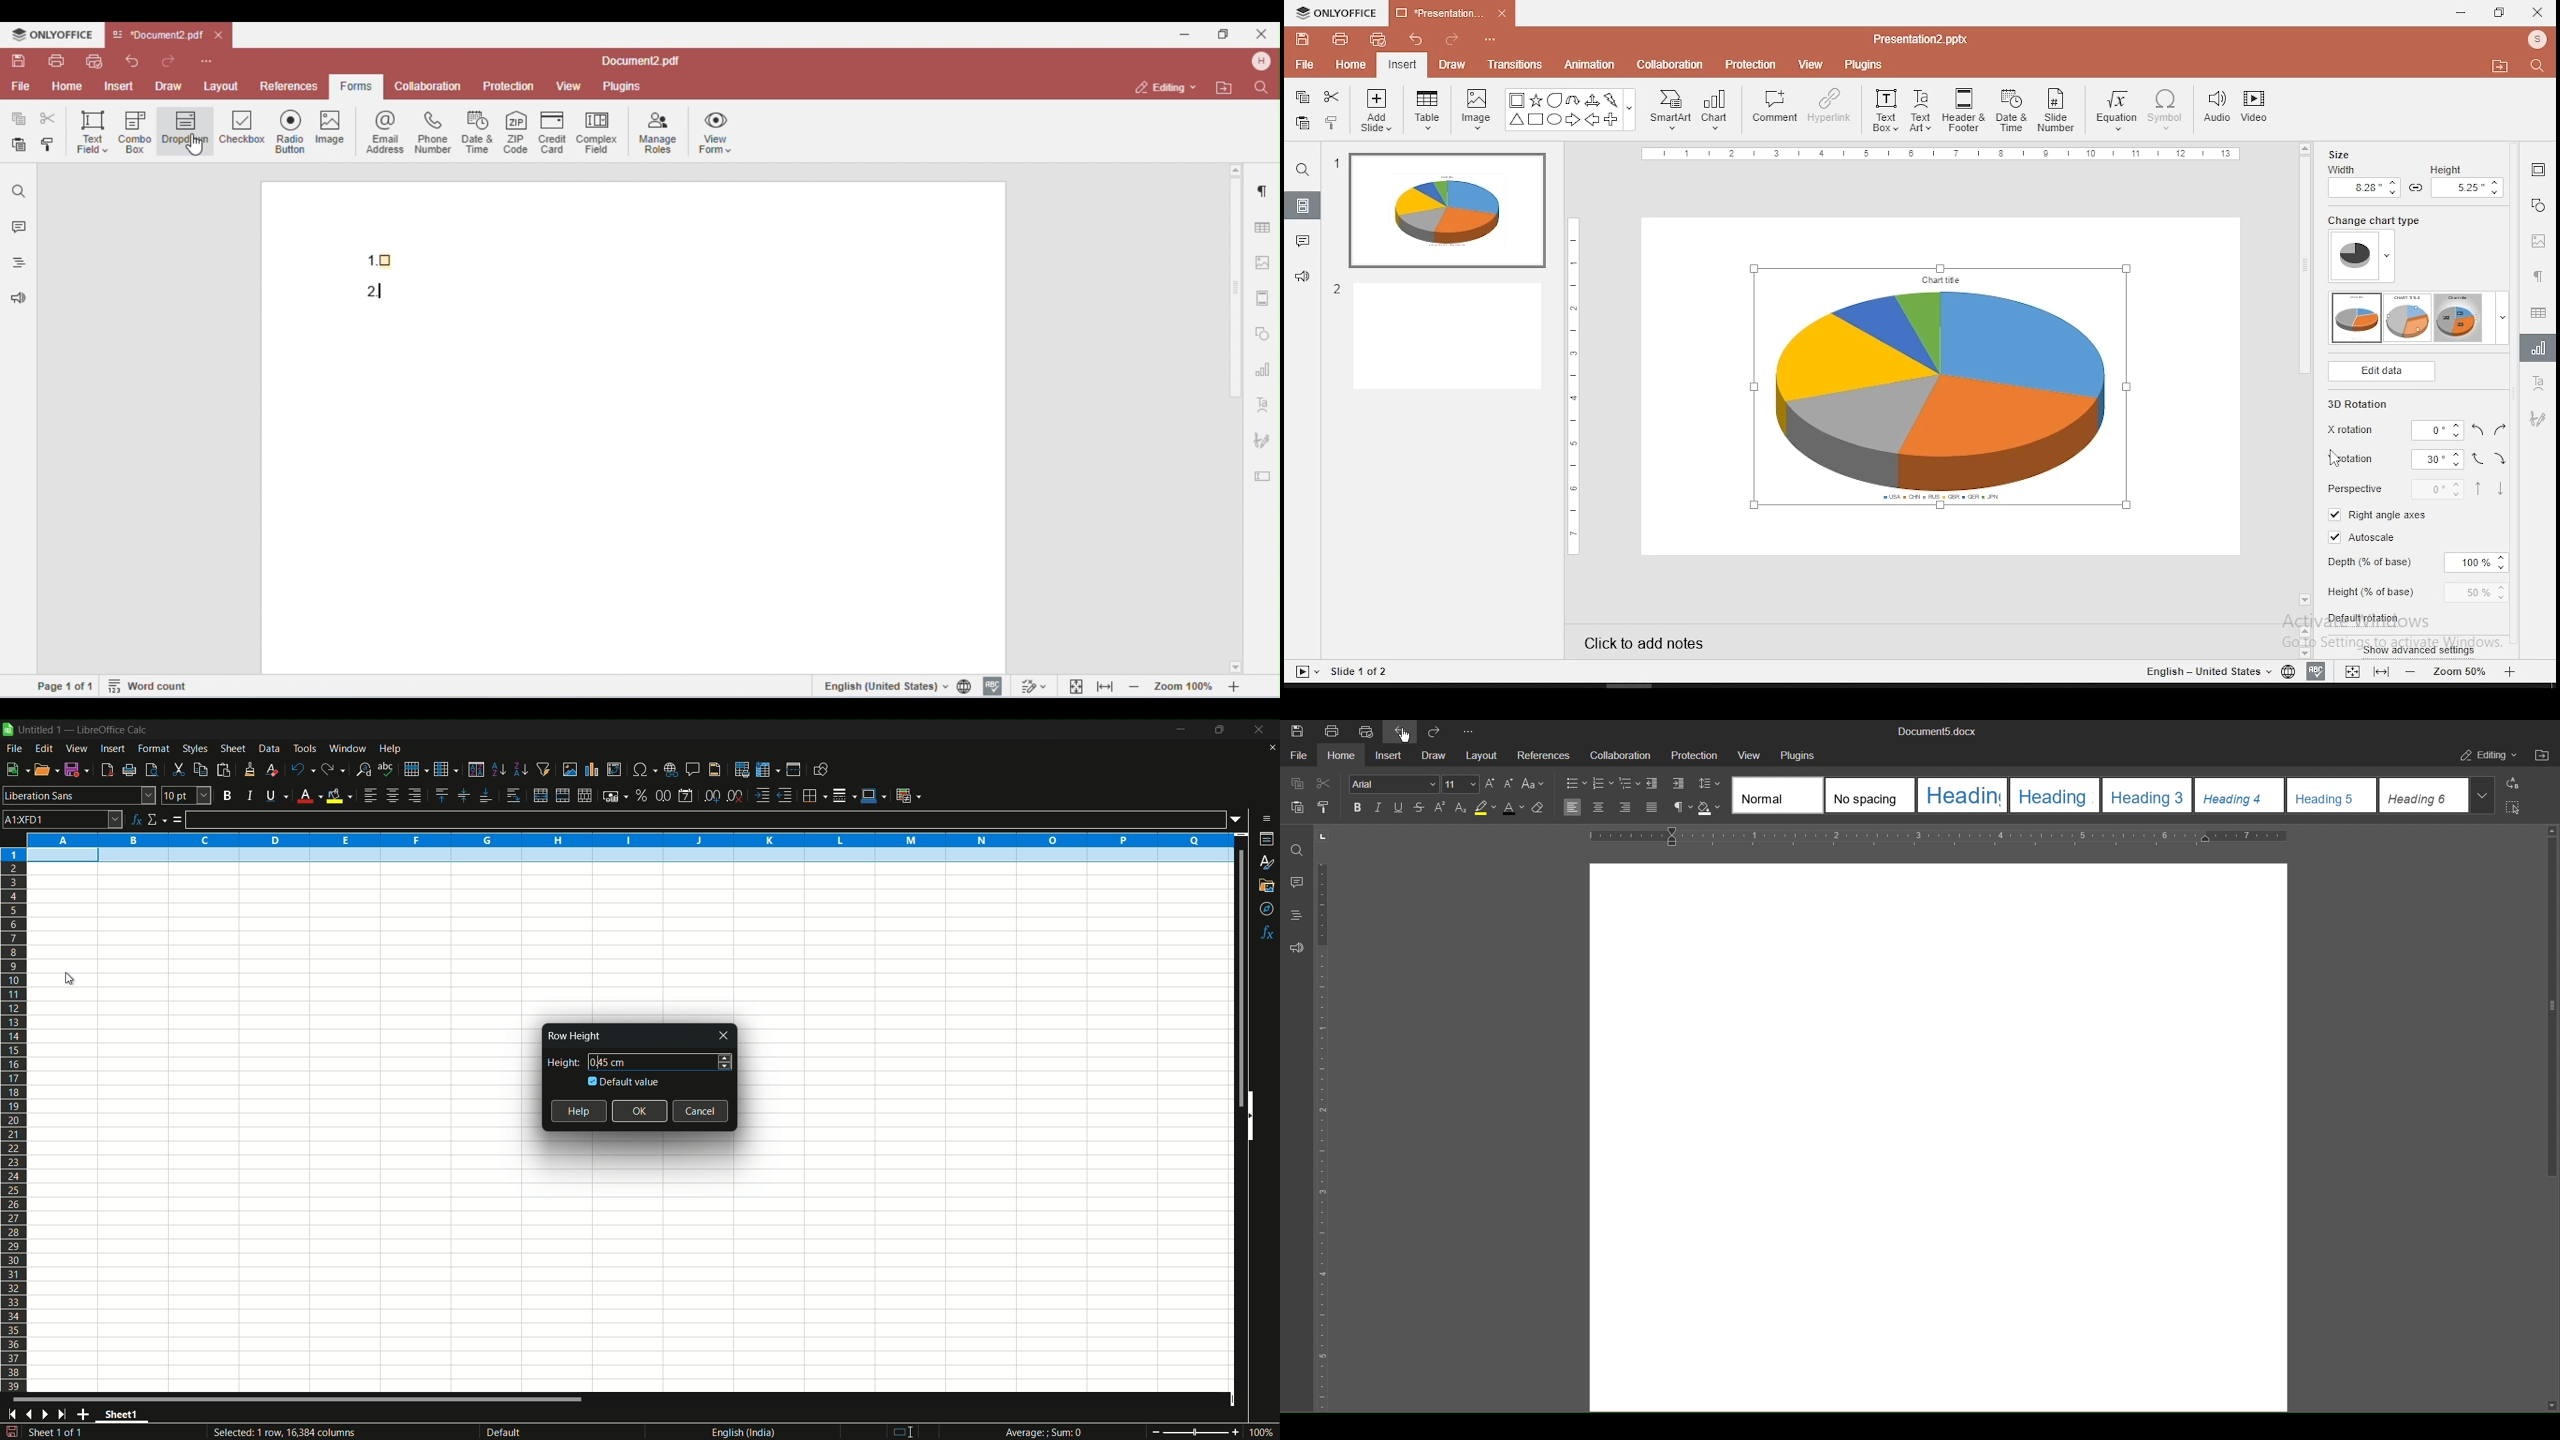 This screenshot has height=1456, width=2576. What do you see at coordinates (1380, 808) in the screenshot?
I see `Italic` at bounding box center [1380, 808].